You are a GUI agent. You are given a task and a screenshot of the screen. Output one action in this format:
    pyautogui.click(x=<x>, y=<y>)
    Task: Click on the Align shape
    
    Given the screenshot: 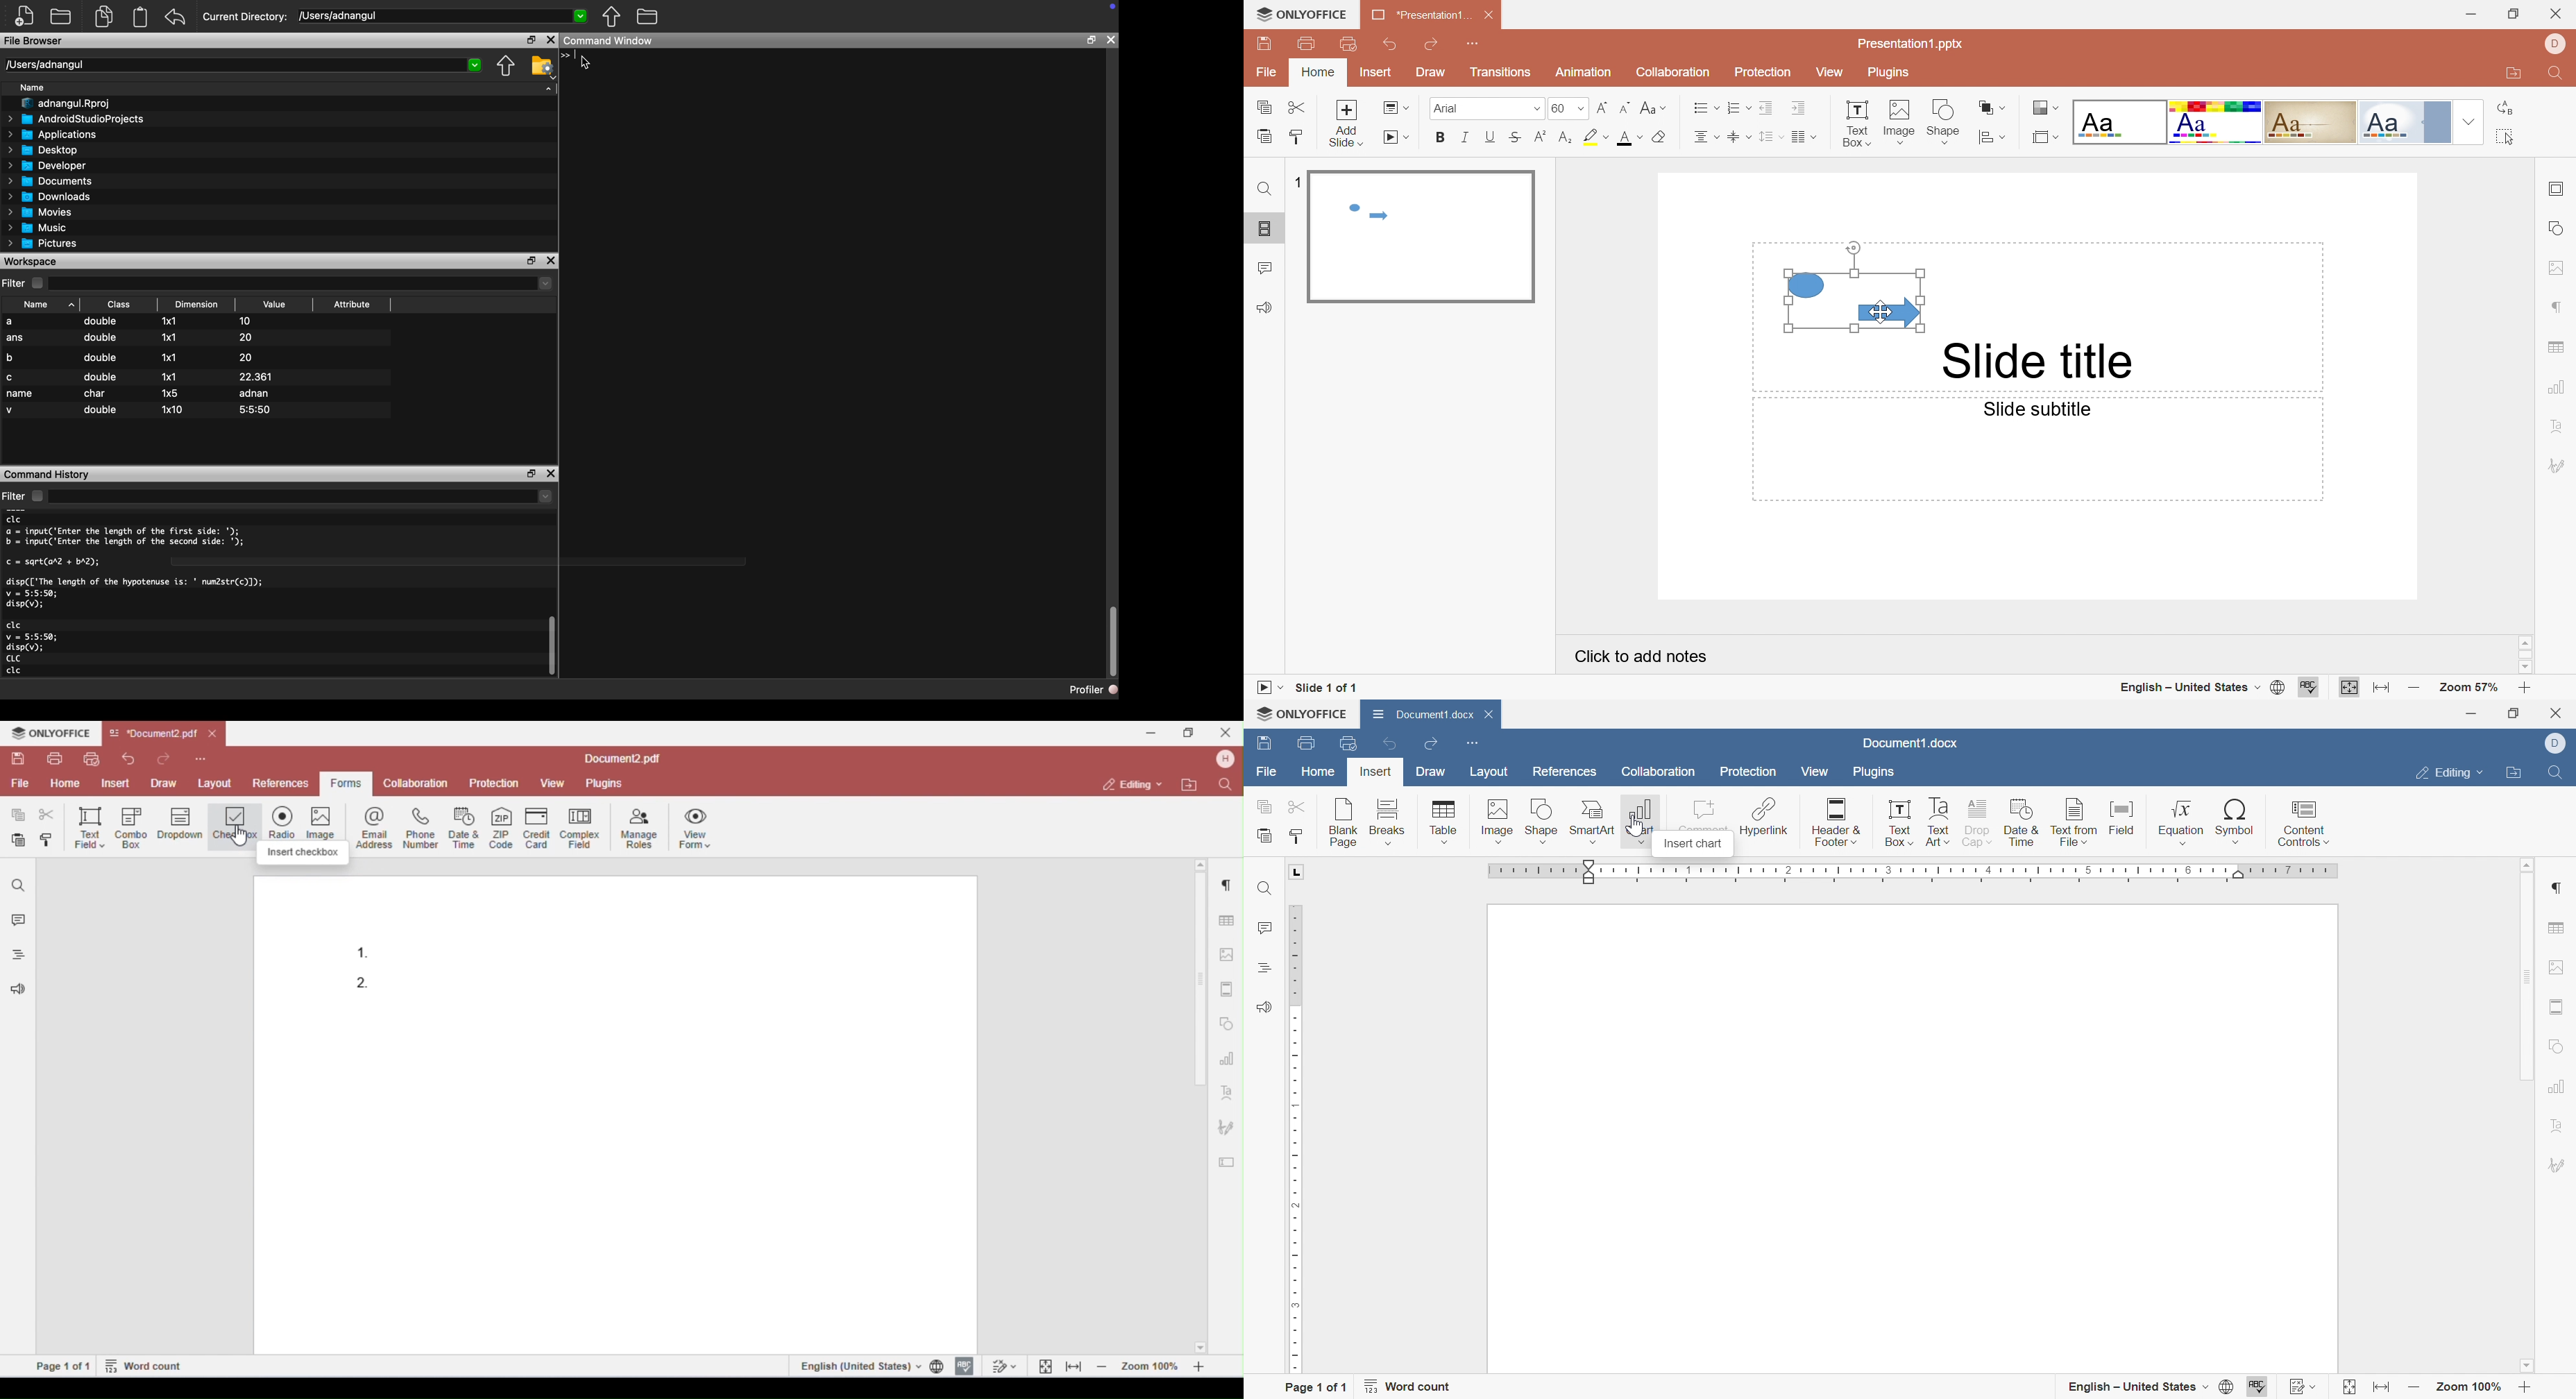 What is the action you would take?
    pyautogui.click(x=1990, y=139)
    